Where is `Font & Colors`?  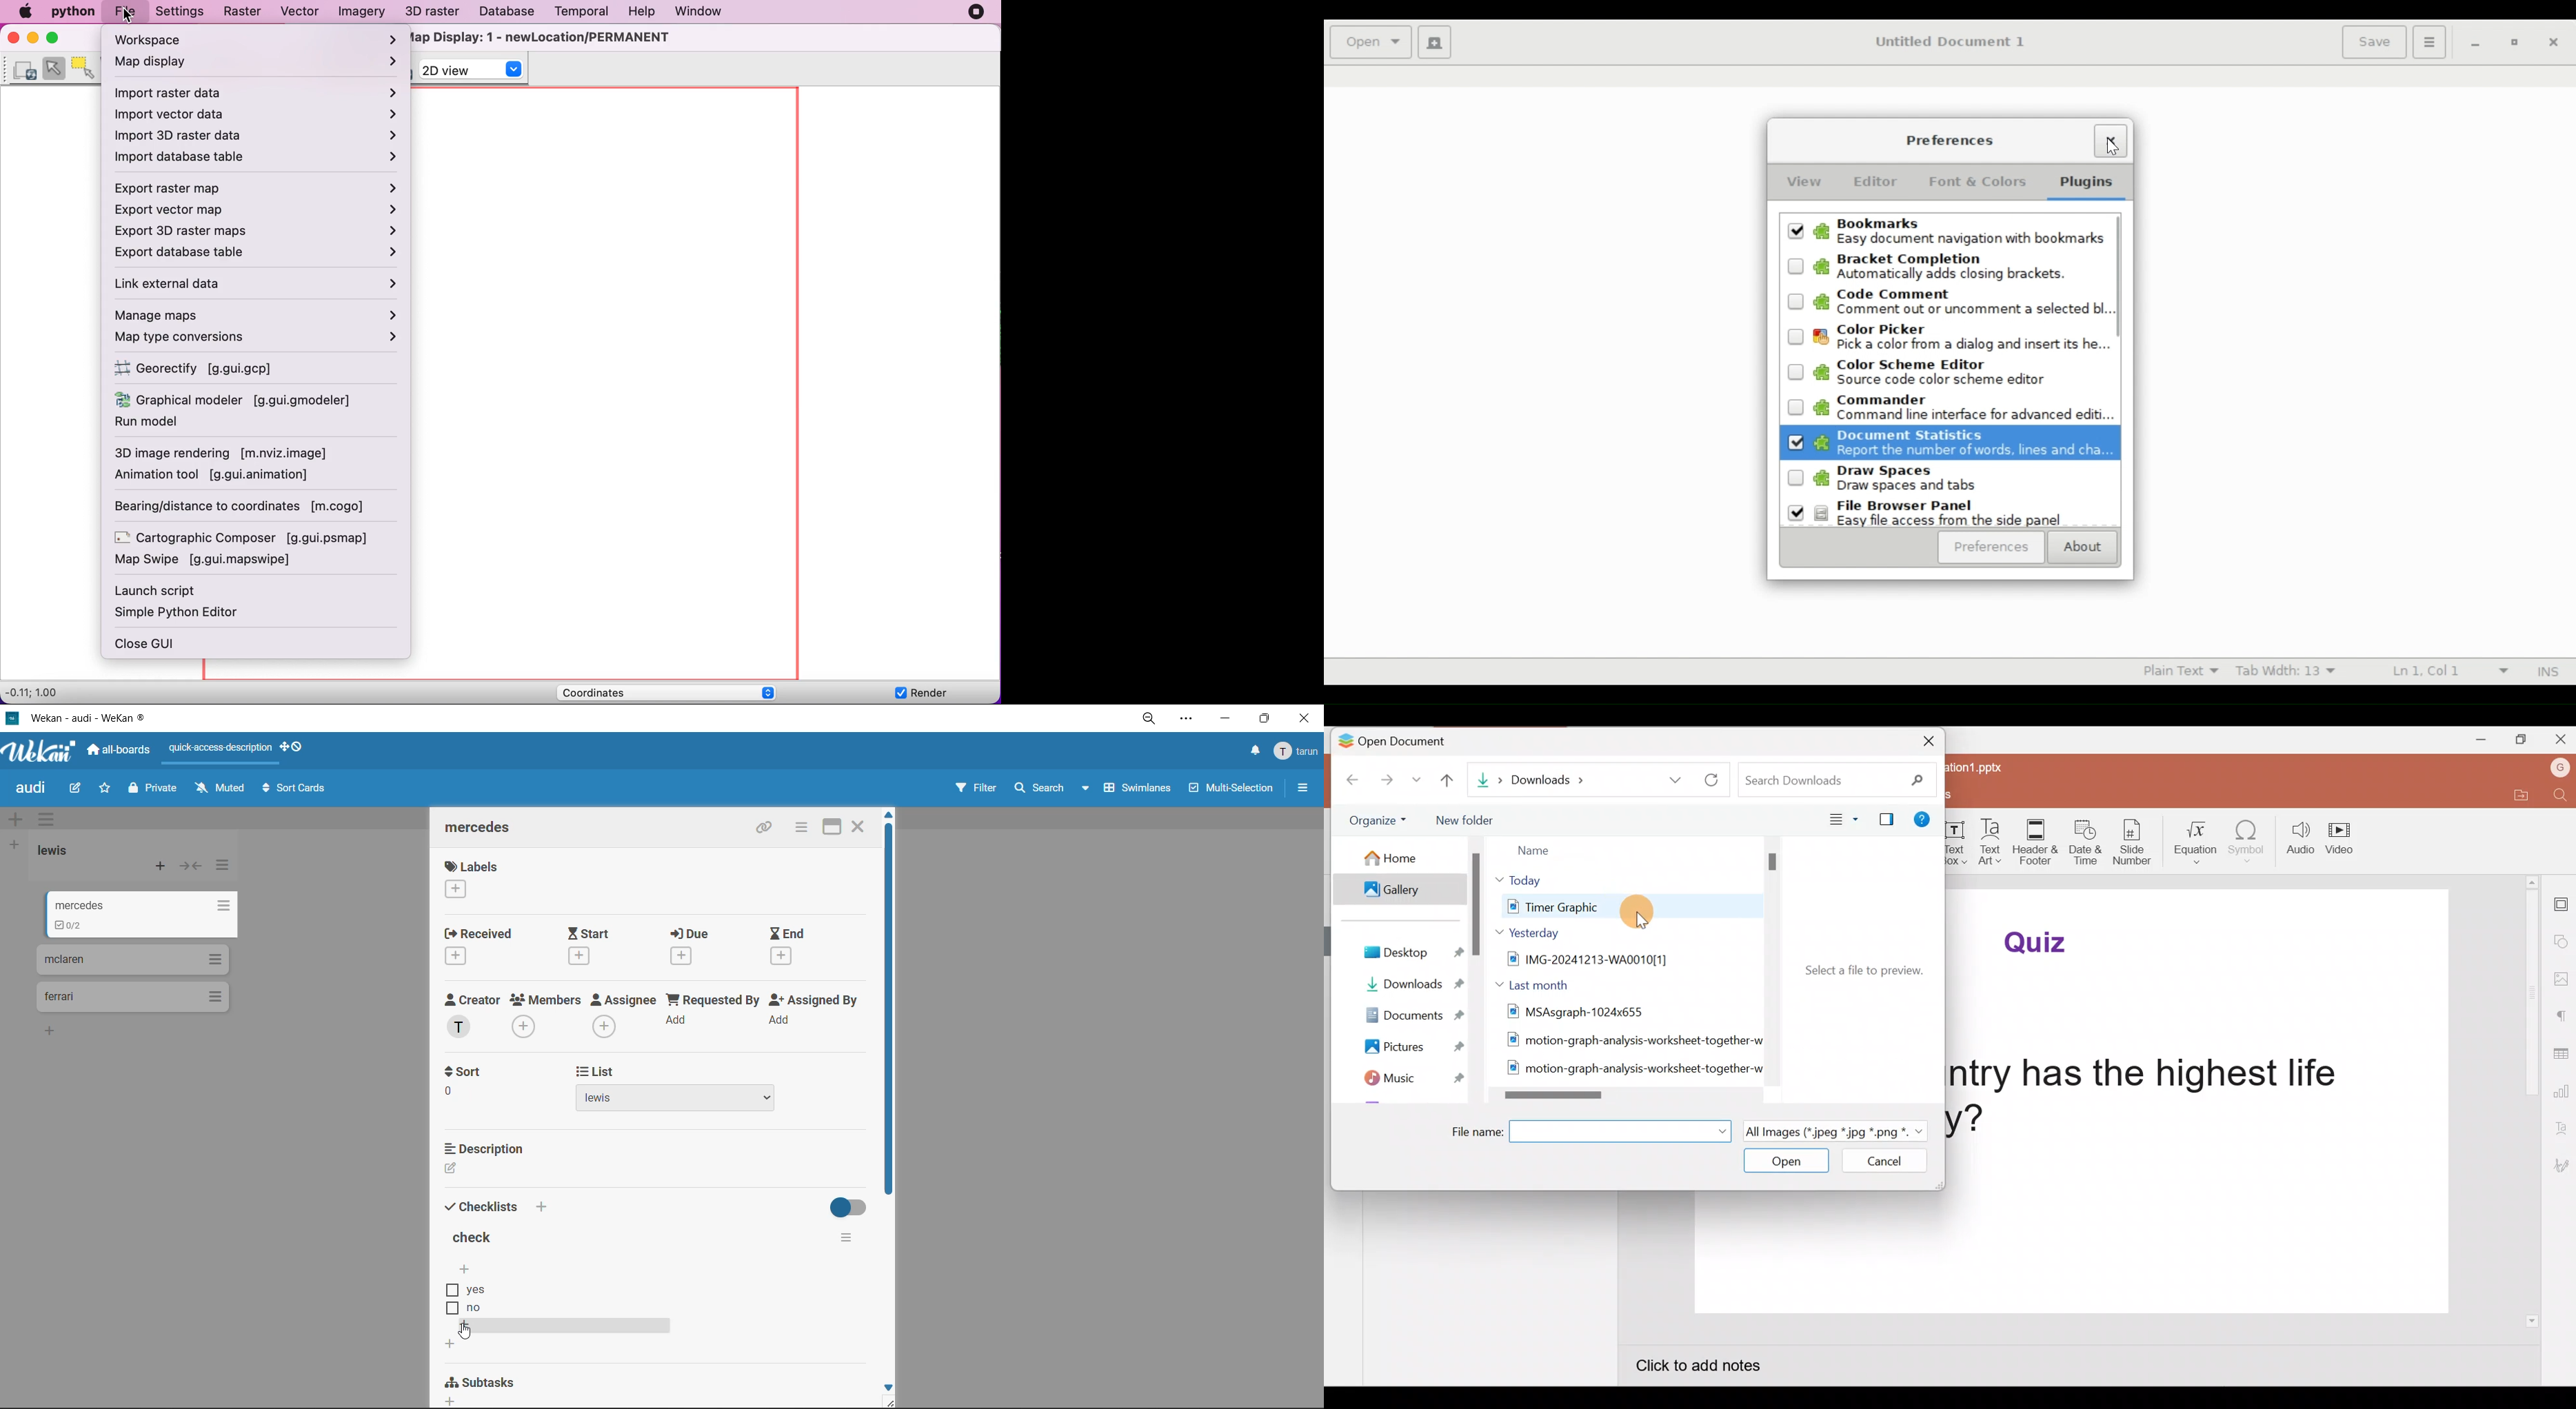
Font & Colors is located at coordinates (1980, 182).